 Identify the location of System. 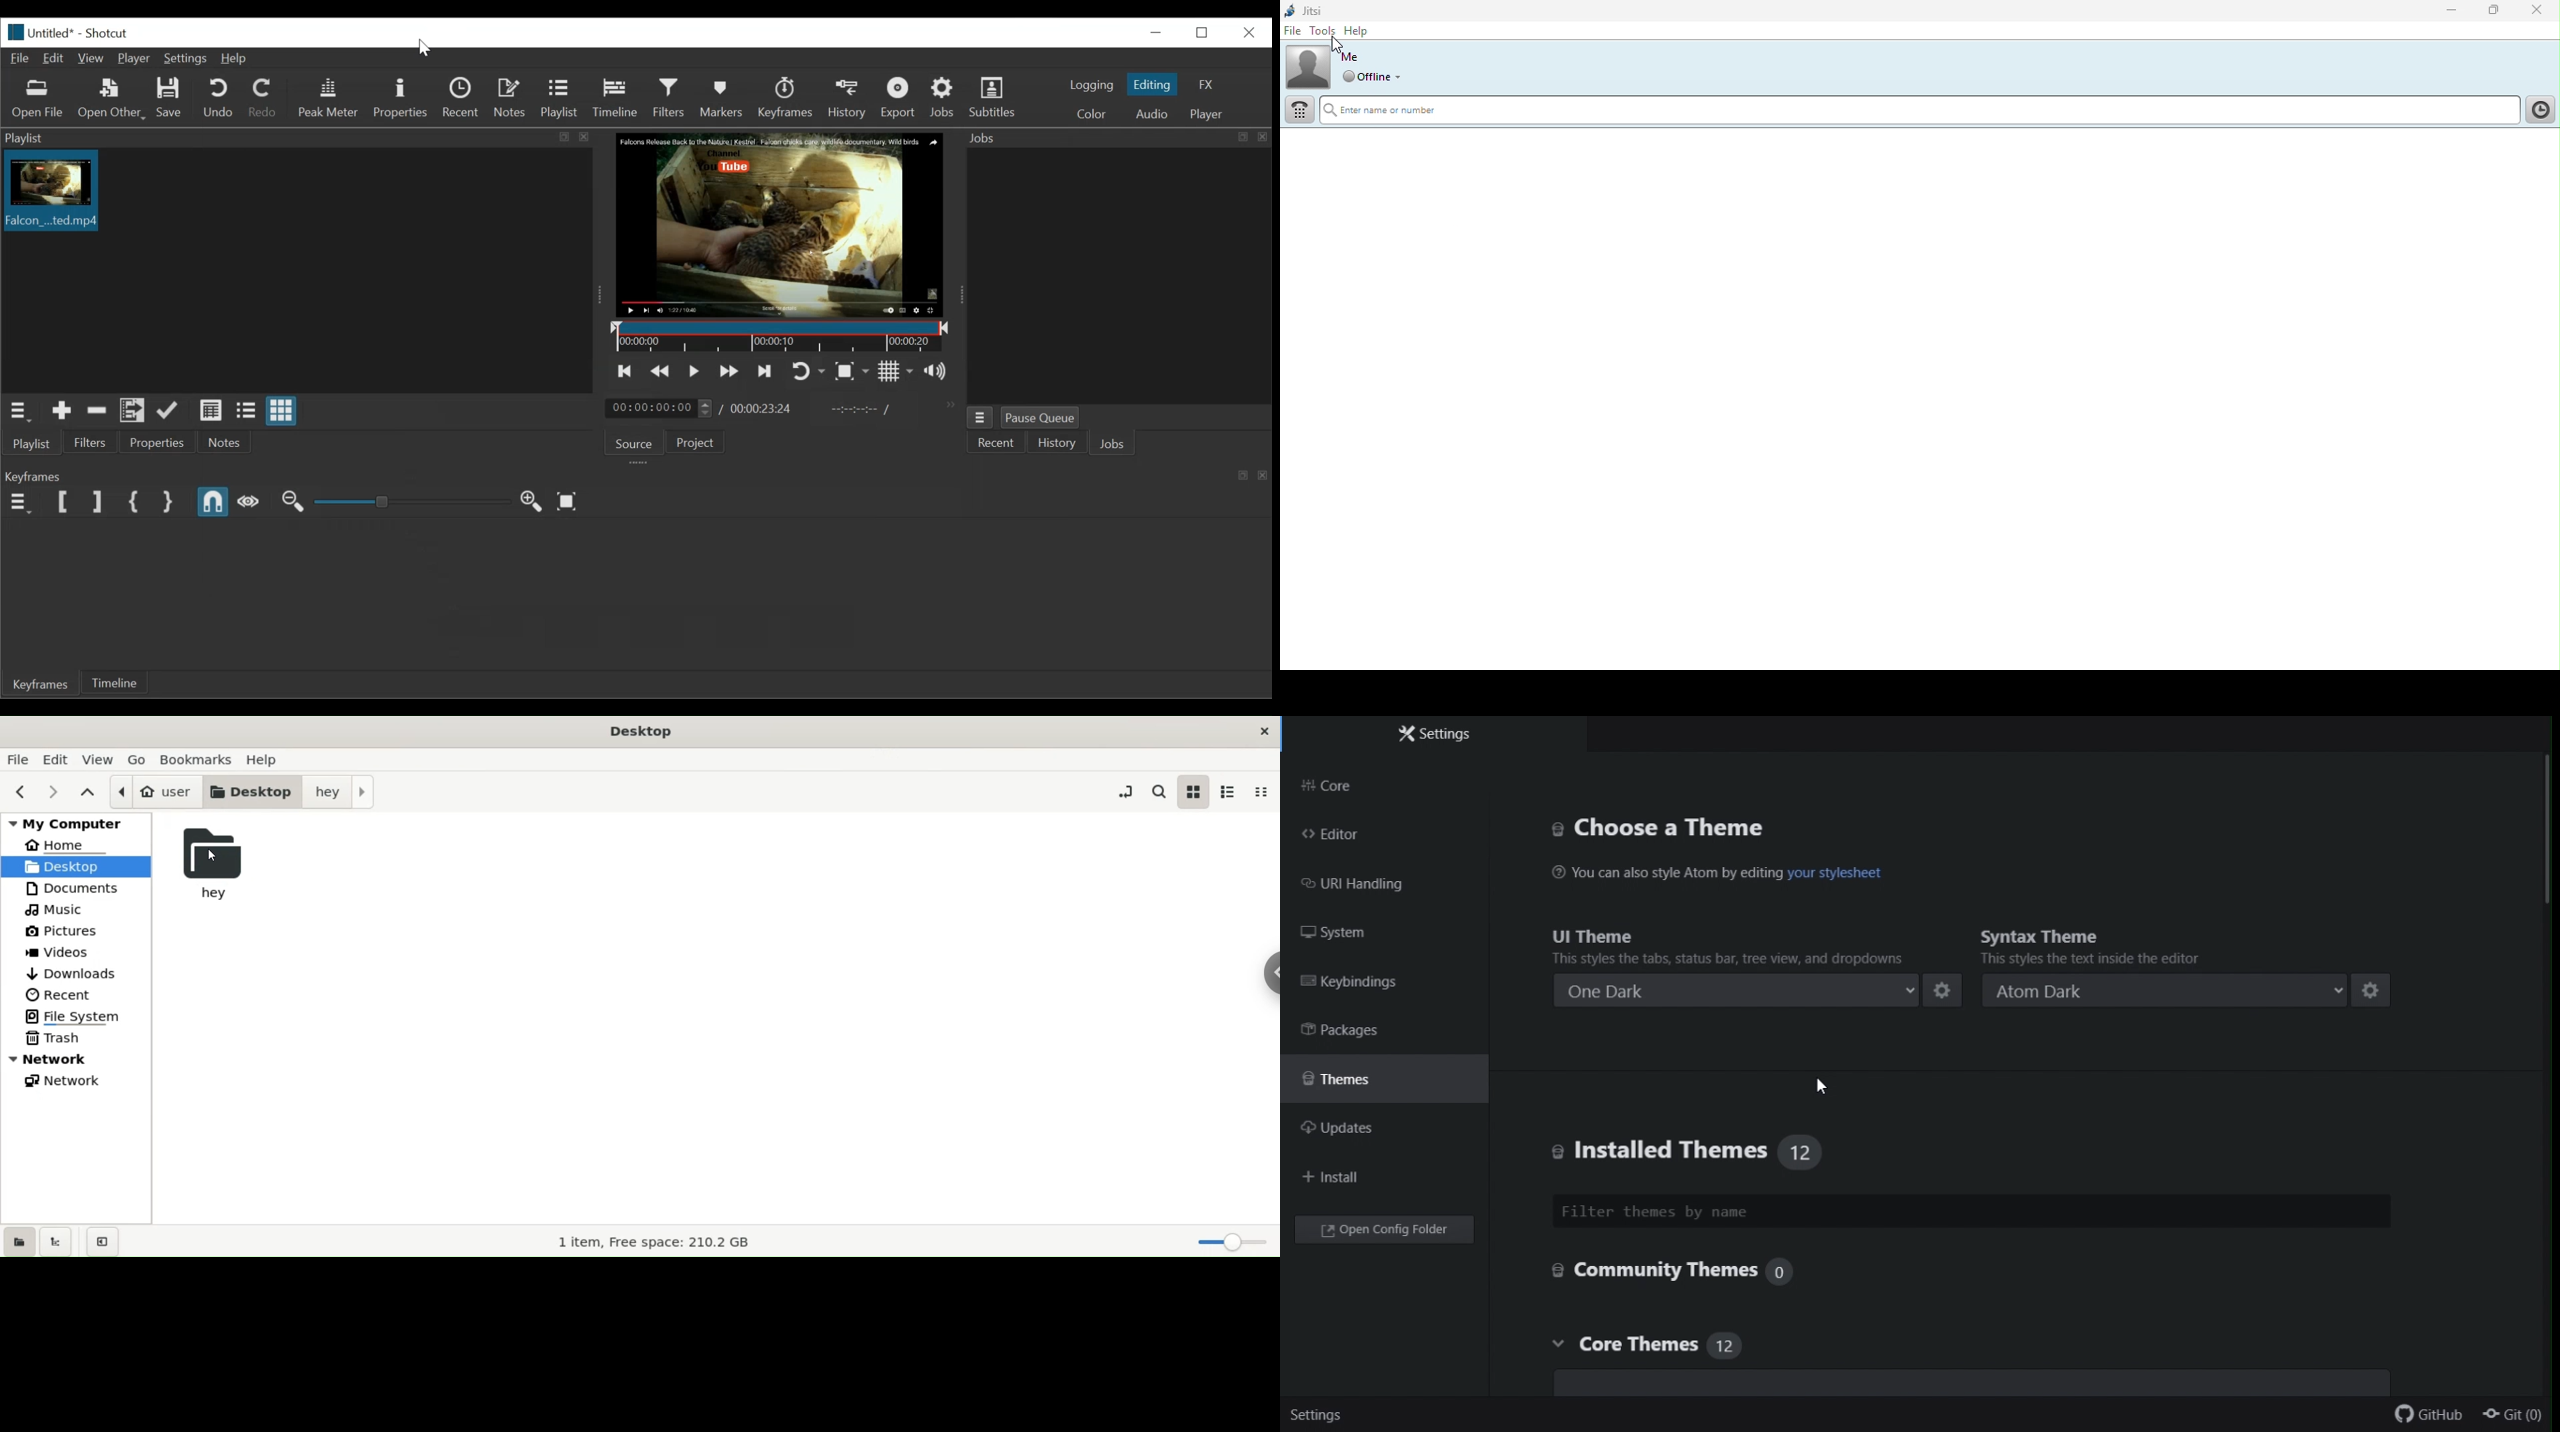
(1346, 933).